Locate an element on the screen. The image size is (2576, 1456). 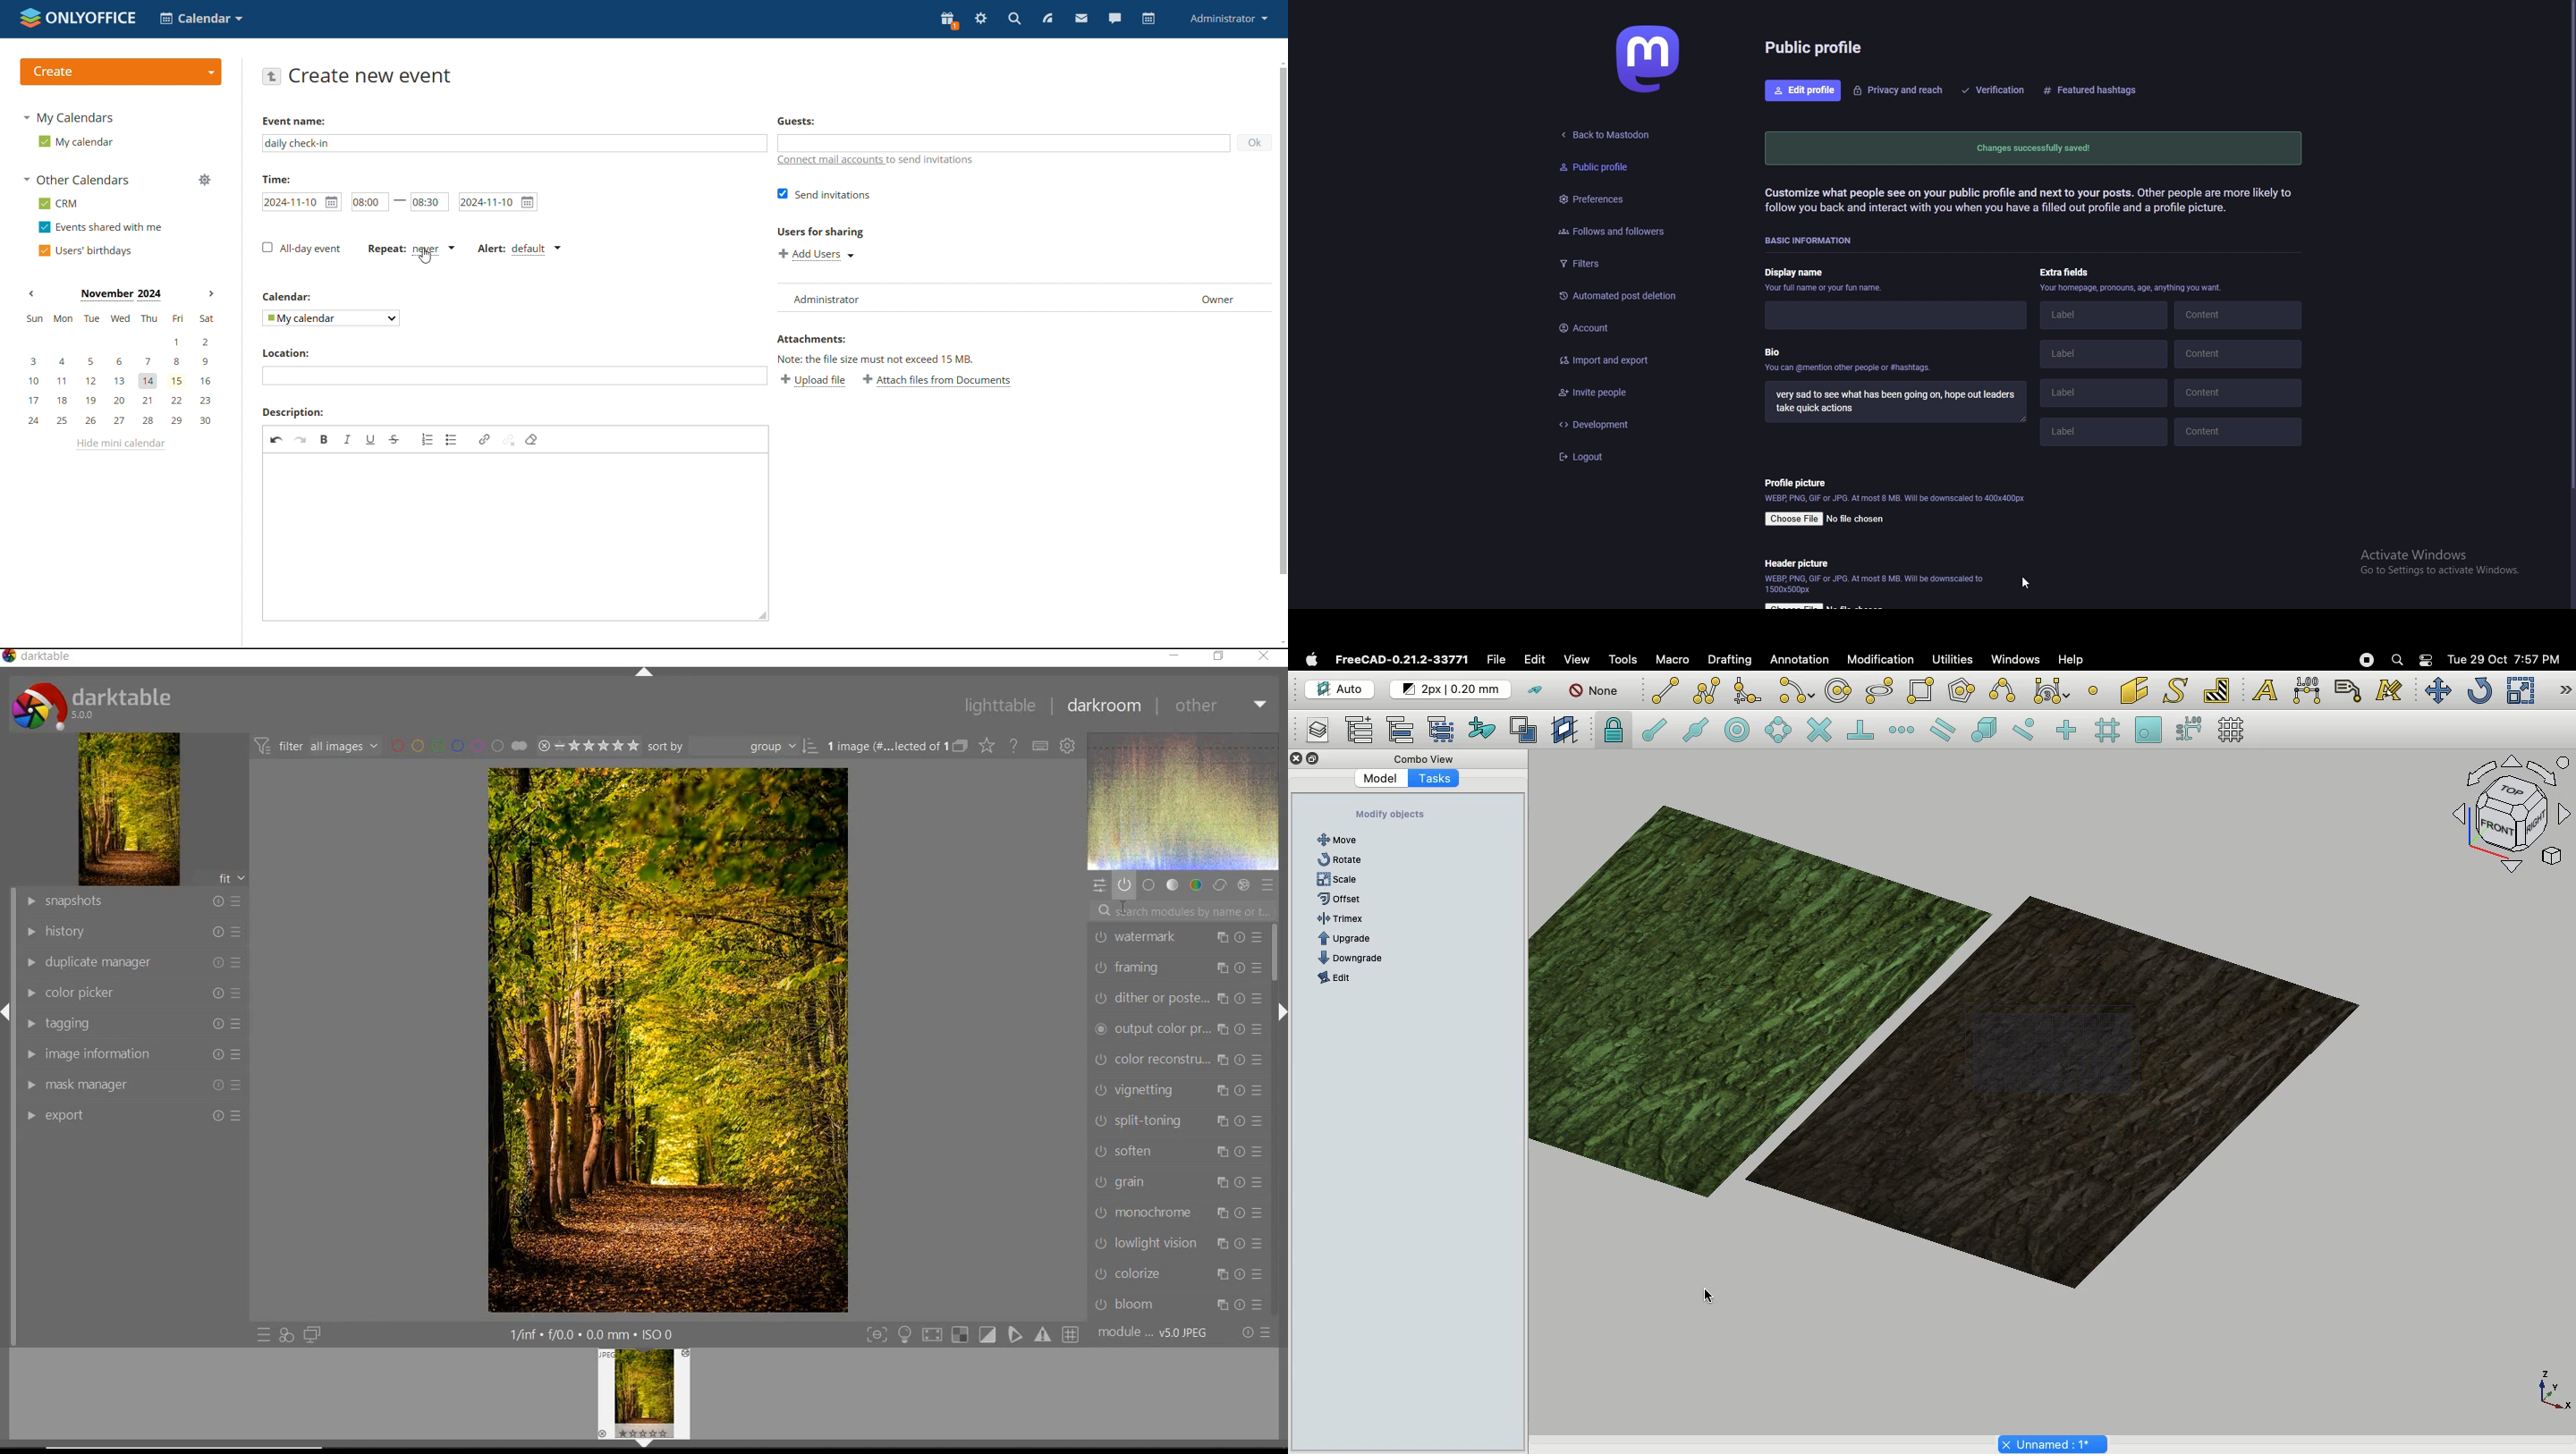
duplicate manager is located at coordinates (134, 963).